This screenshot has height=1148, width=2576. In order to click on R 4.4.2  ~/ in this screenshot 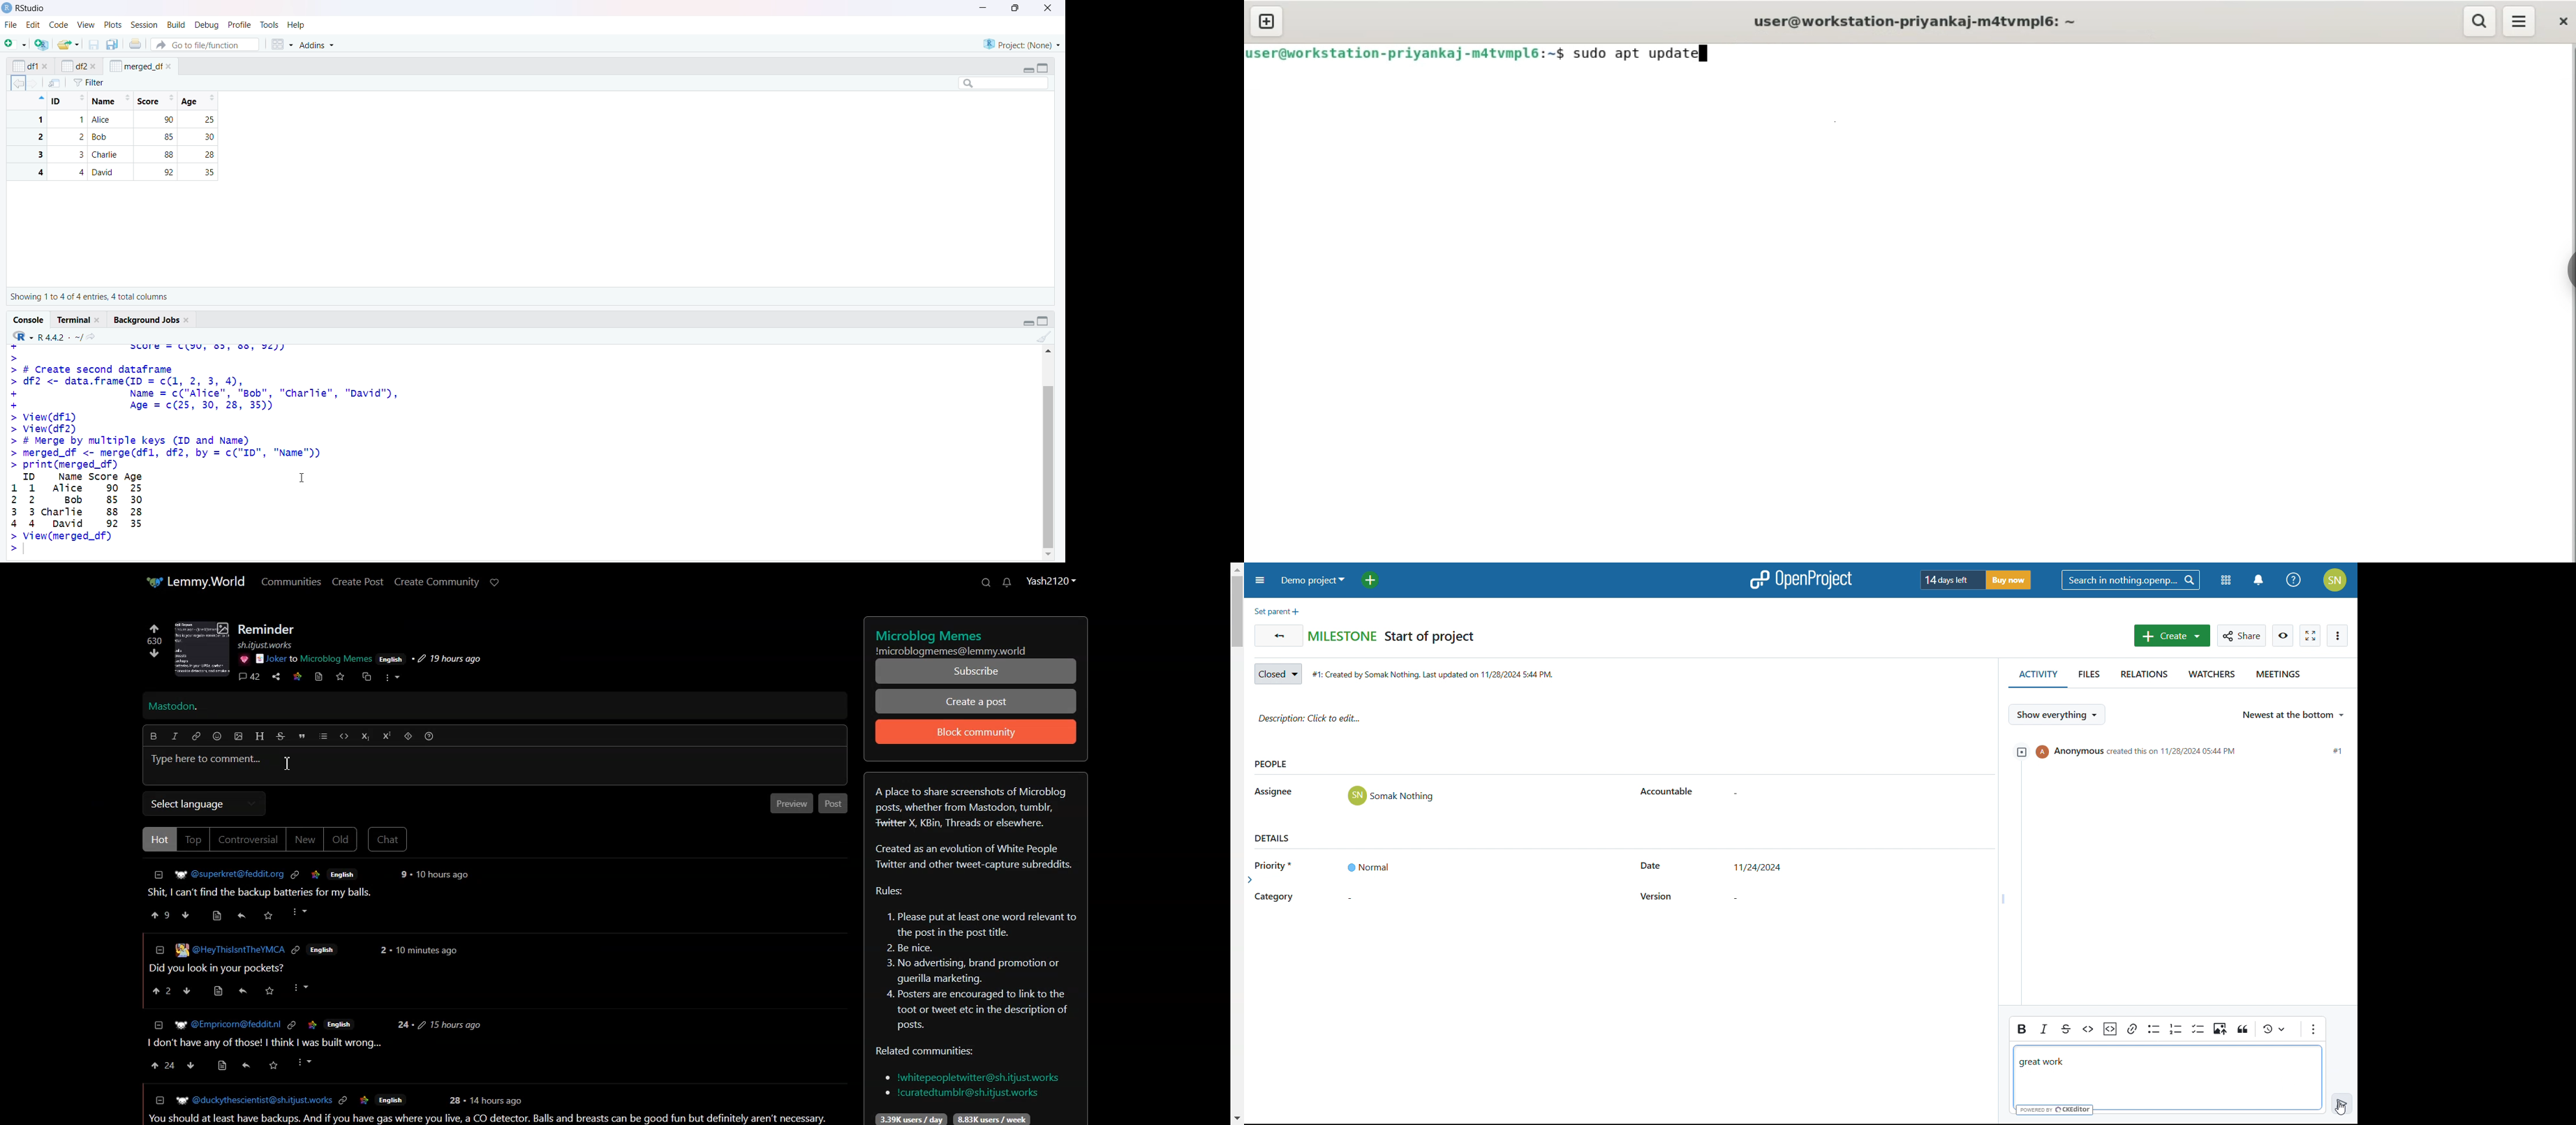, I will do `click(60, 337)`.